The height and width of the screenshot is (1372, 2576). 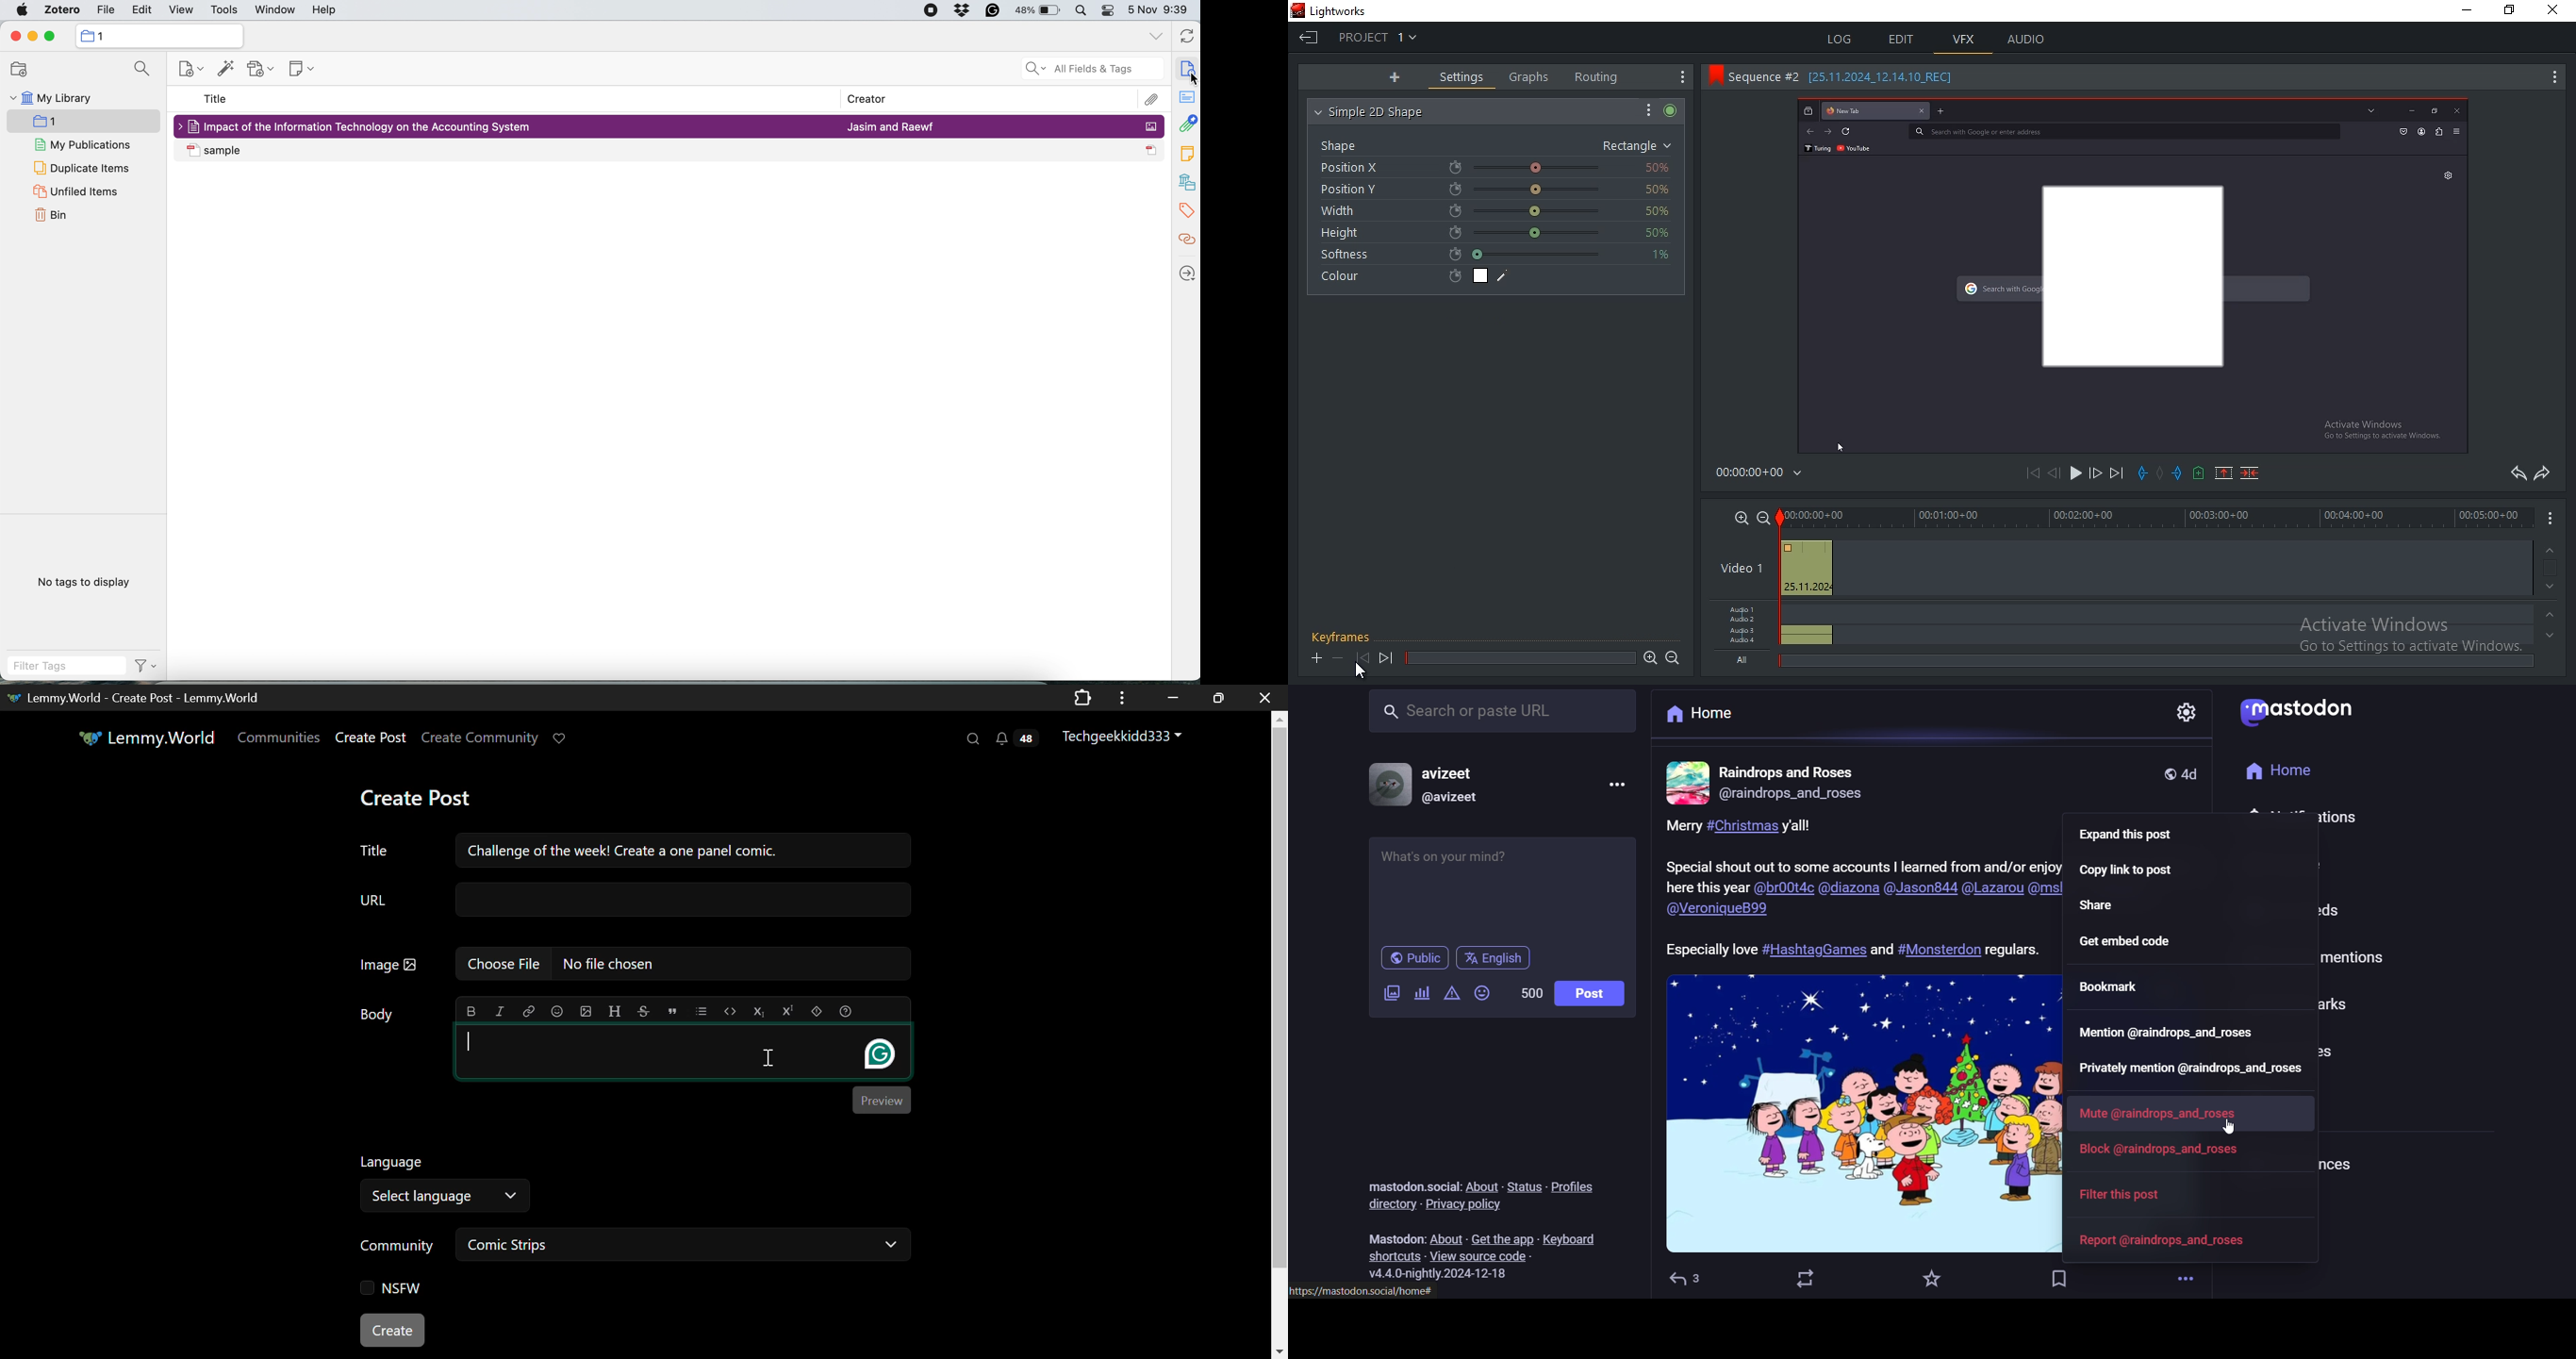 What do you see at coordinates (2053, 474) in the screenshot?
I see `rewind` at bounding box center [2053, 474].